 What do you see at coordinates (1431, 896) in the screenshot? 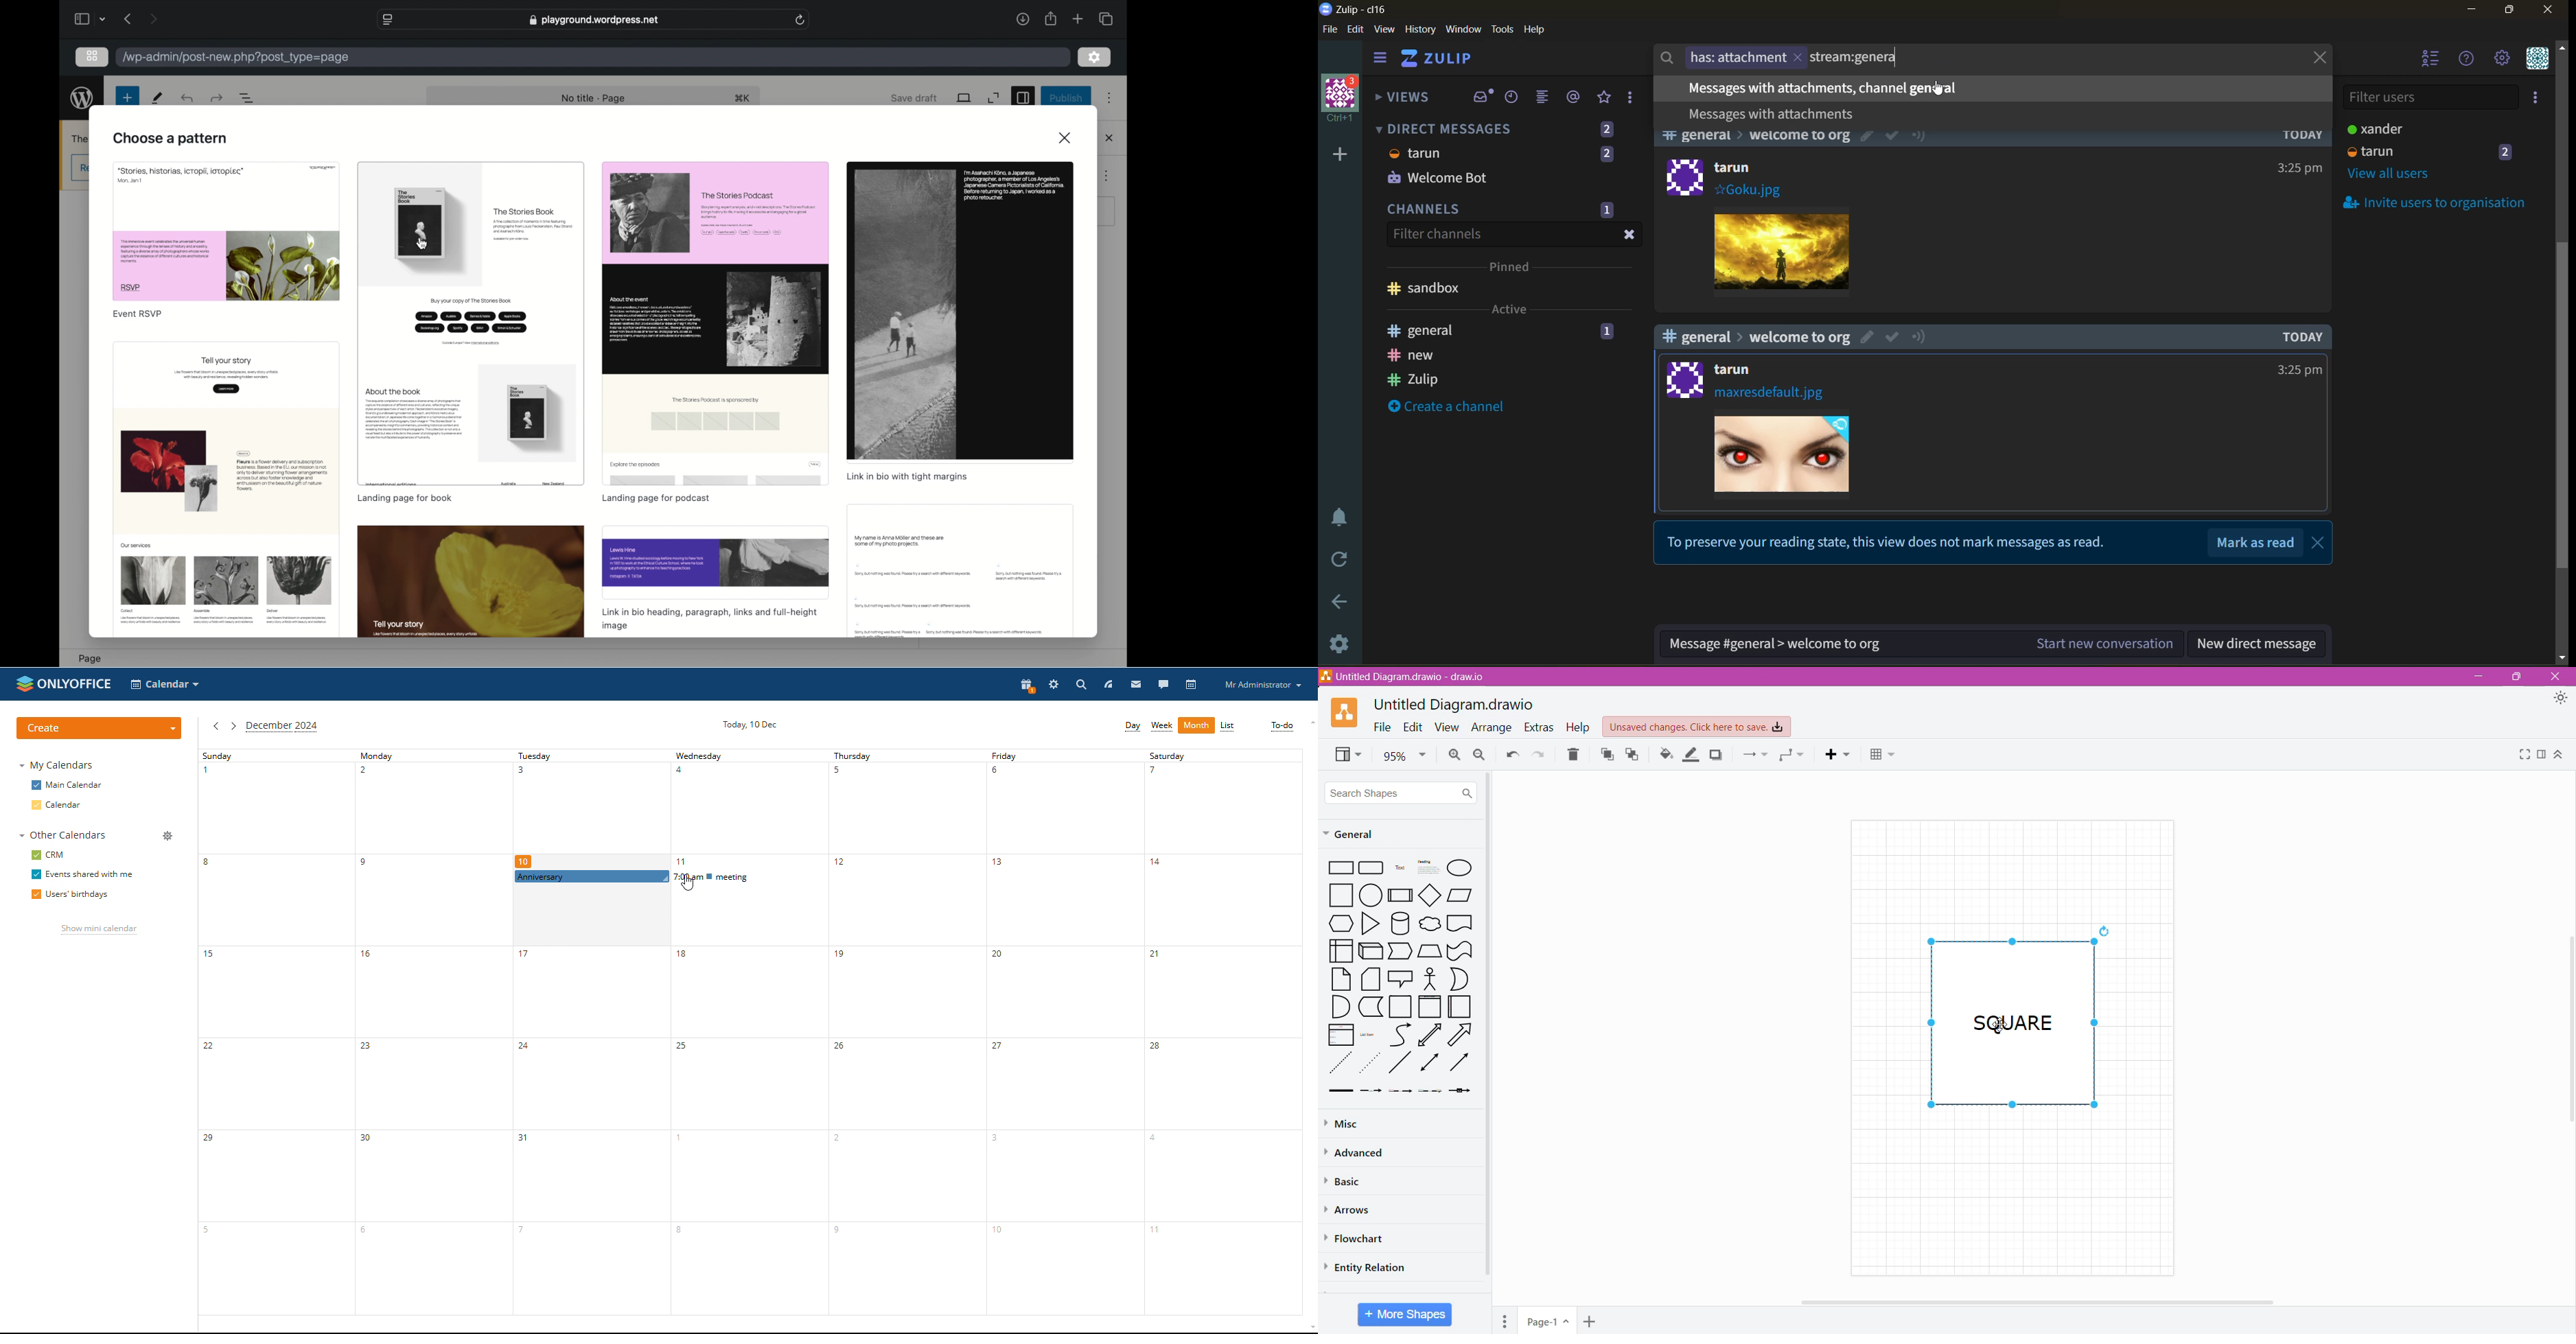
I see `diamond` at bounding box center [1431, 896].